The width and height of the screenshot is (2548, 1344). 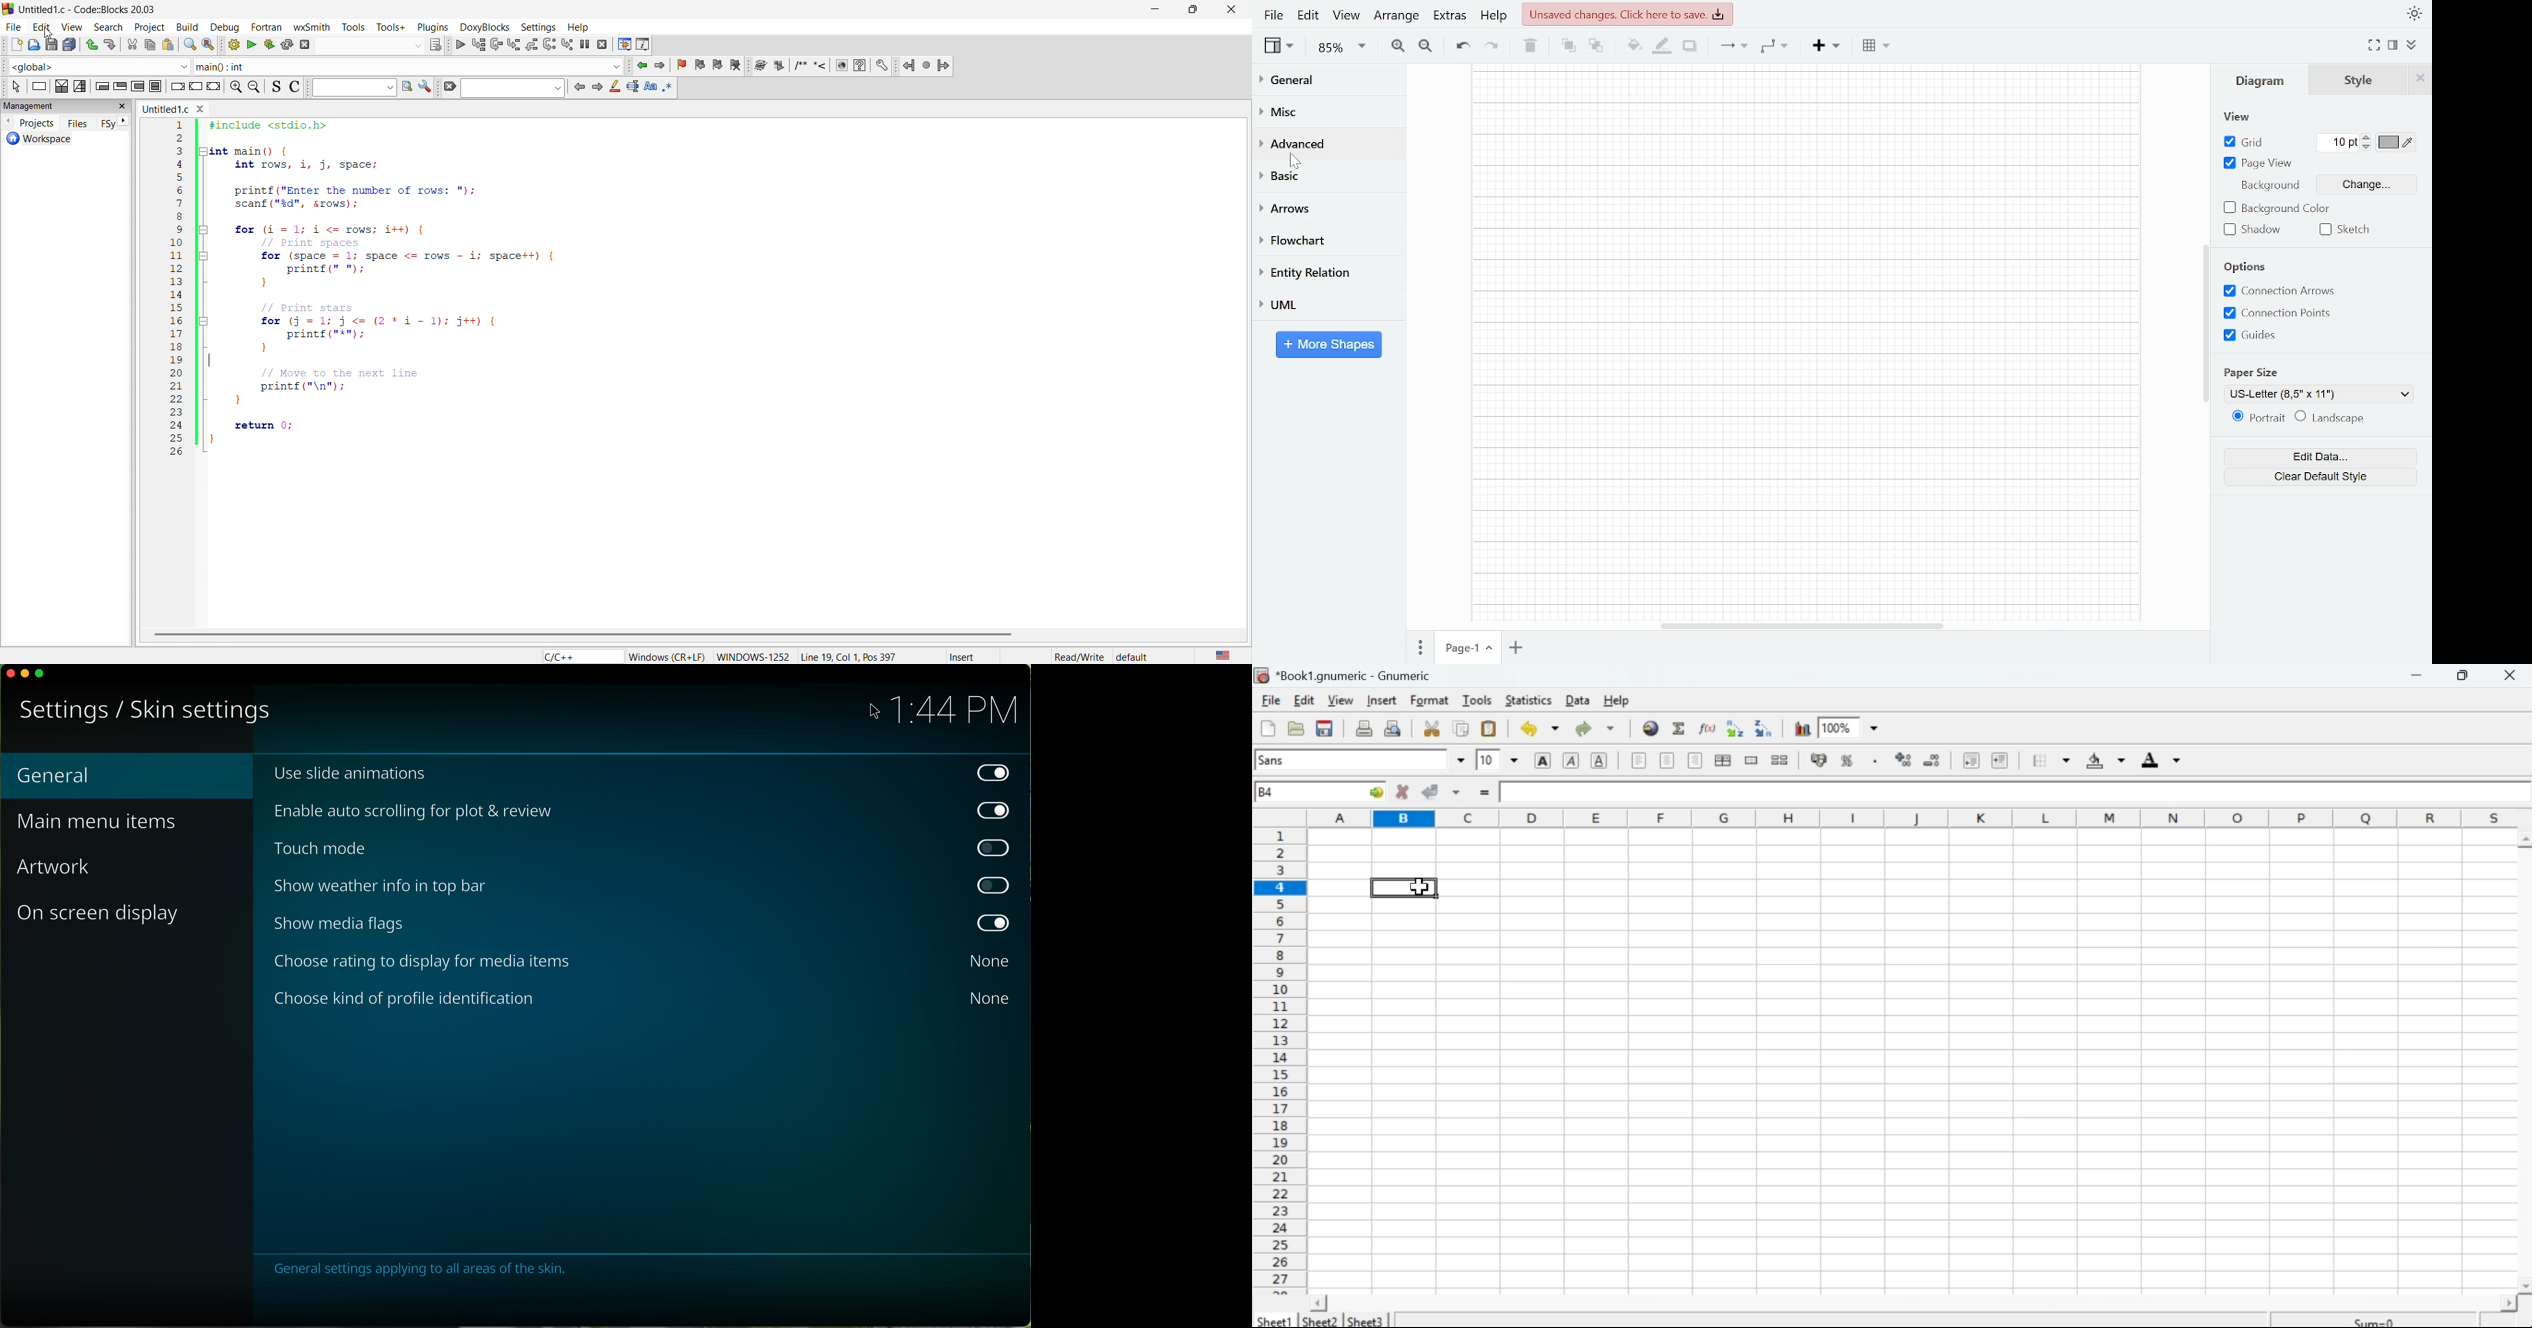 What do you see at coordinates (425, 88) in the screenshot?
I see `settings` at bounding box center [425, 88].